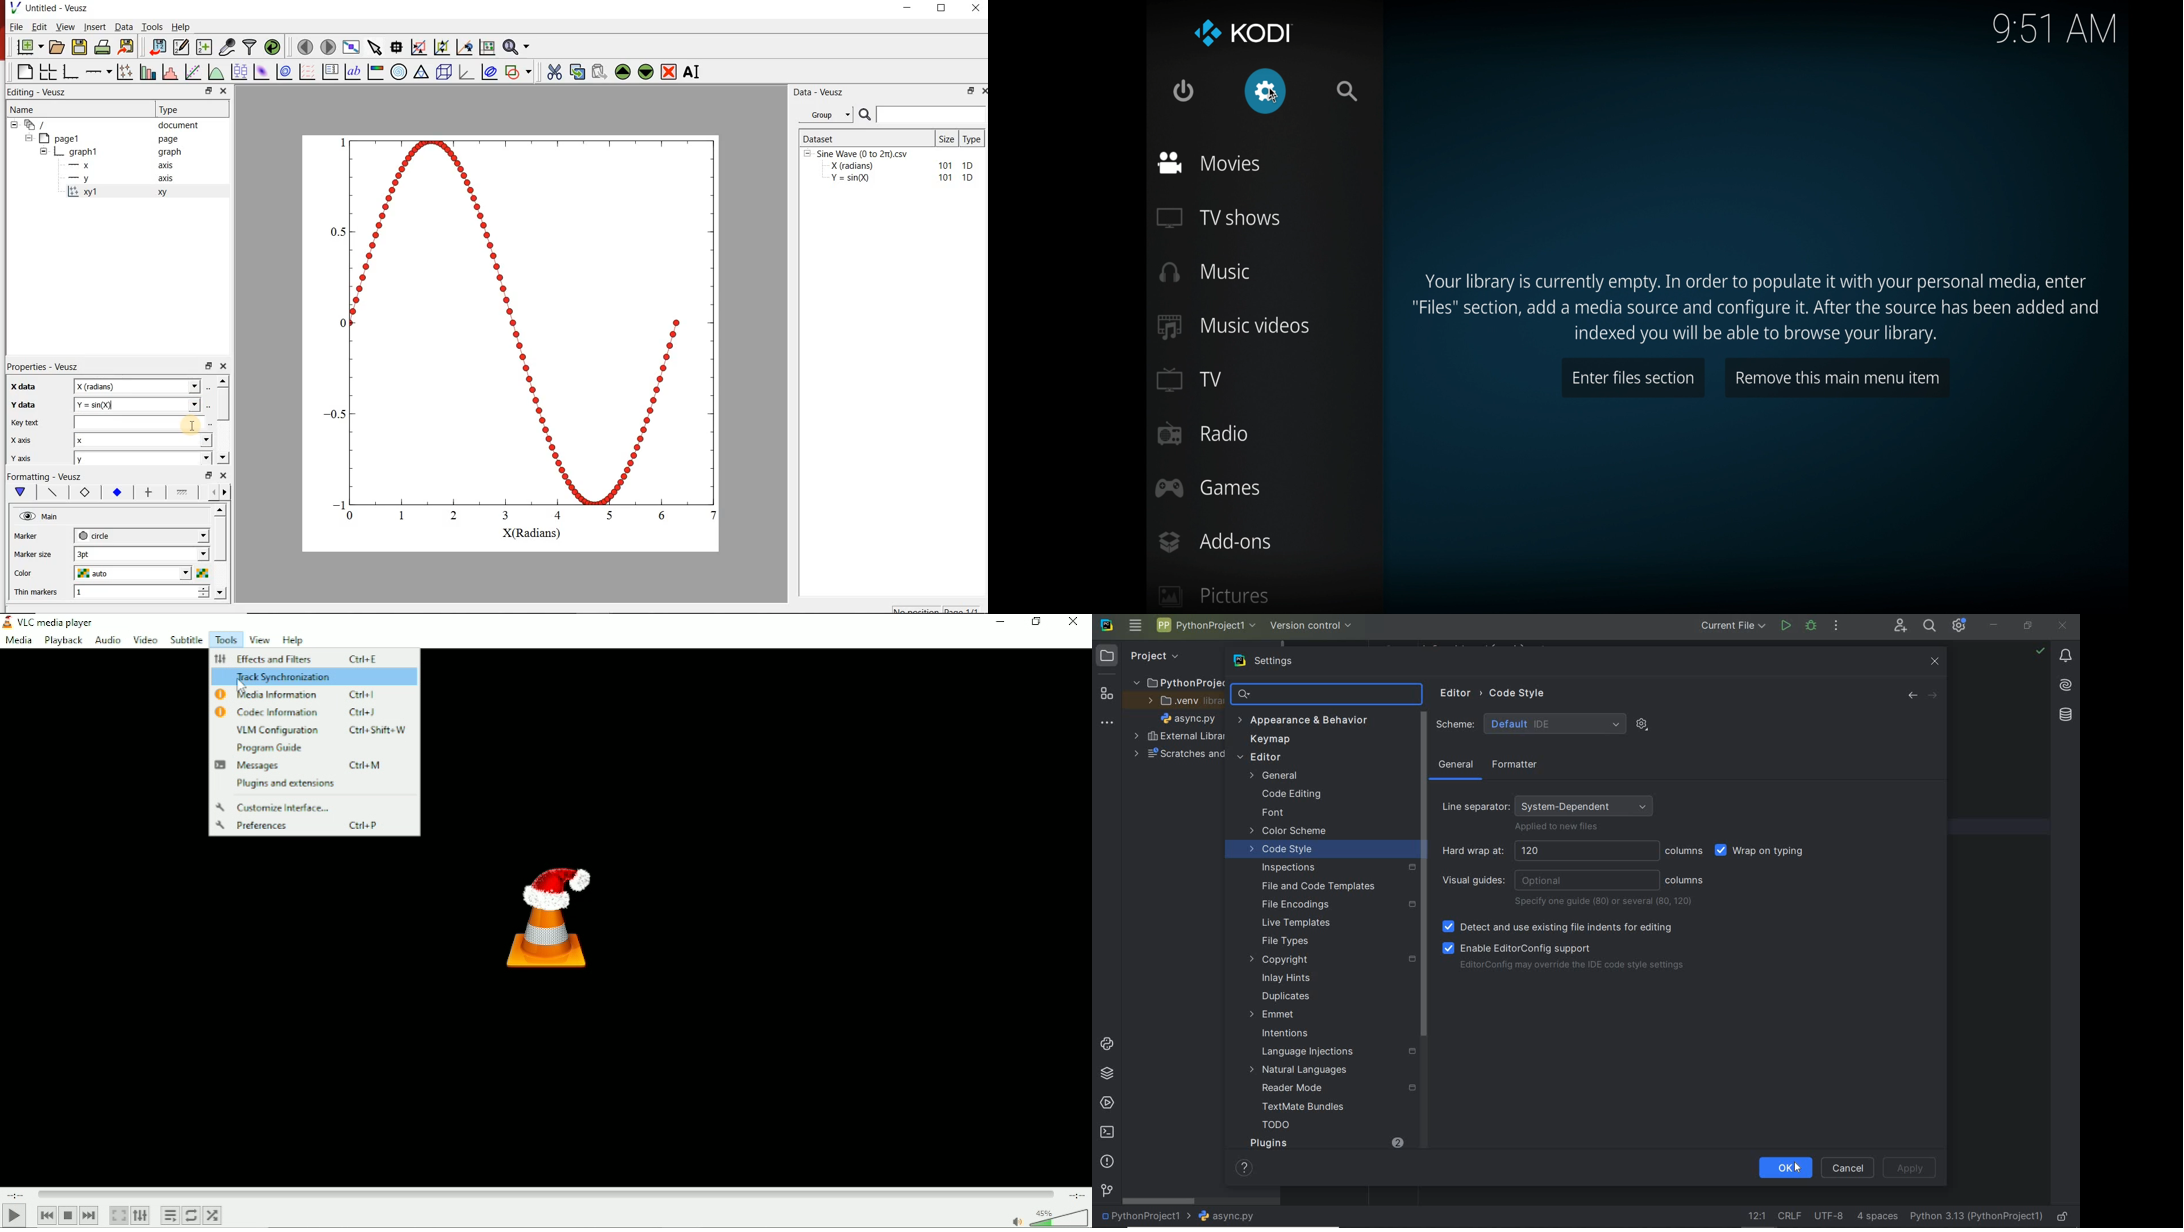 Image resolution: width=2184 pixels, height=1232 pixels. What do you see at coordinates (1241, 34) in the screenshot?
I see `KODI` at bounding box center [1241, 34].